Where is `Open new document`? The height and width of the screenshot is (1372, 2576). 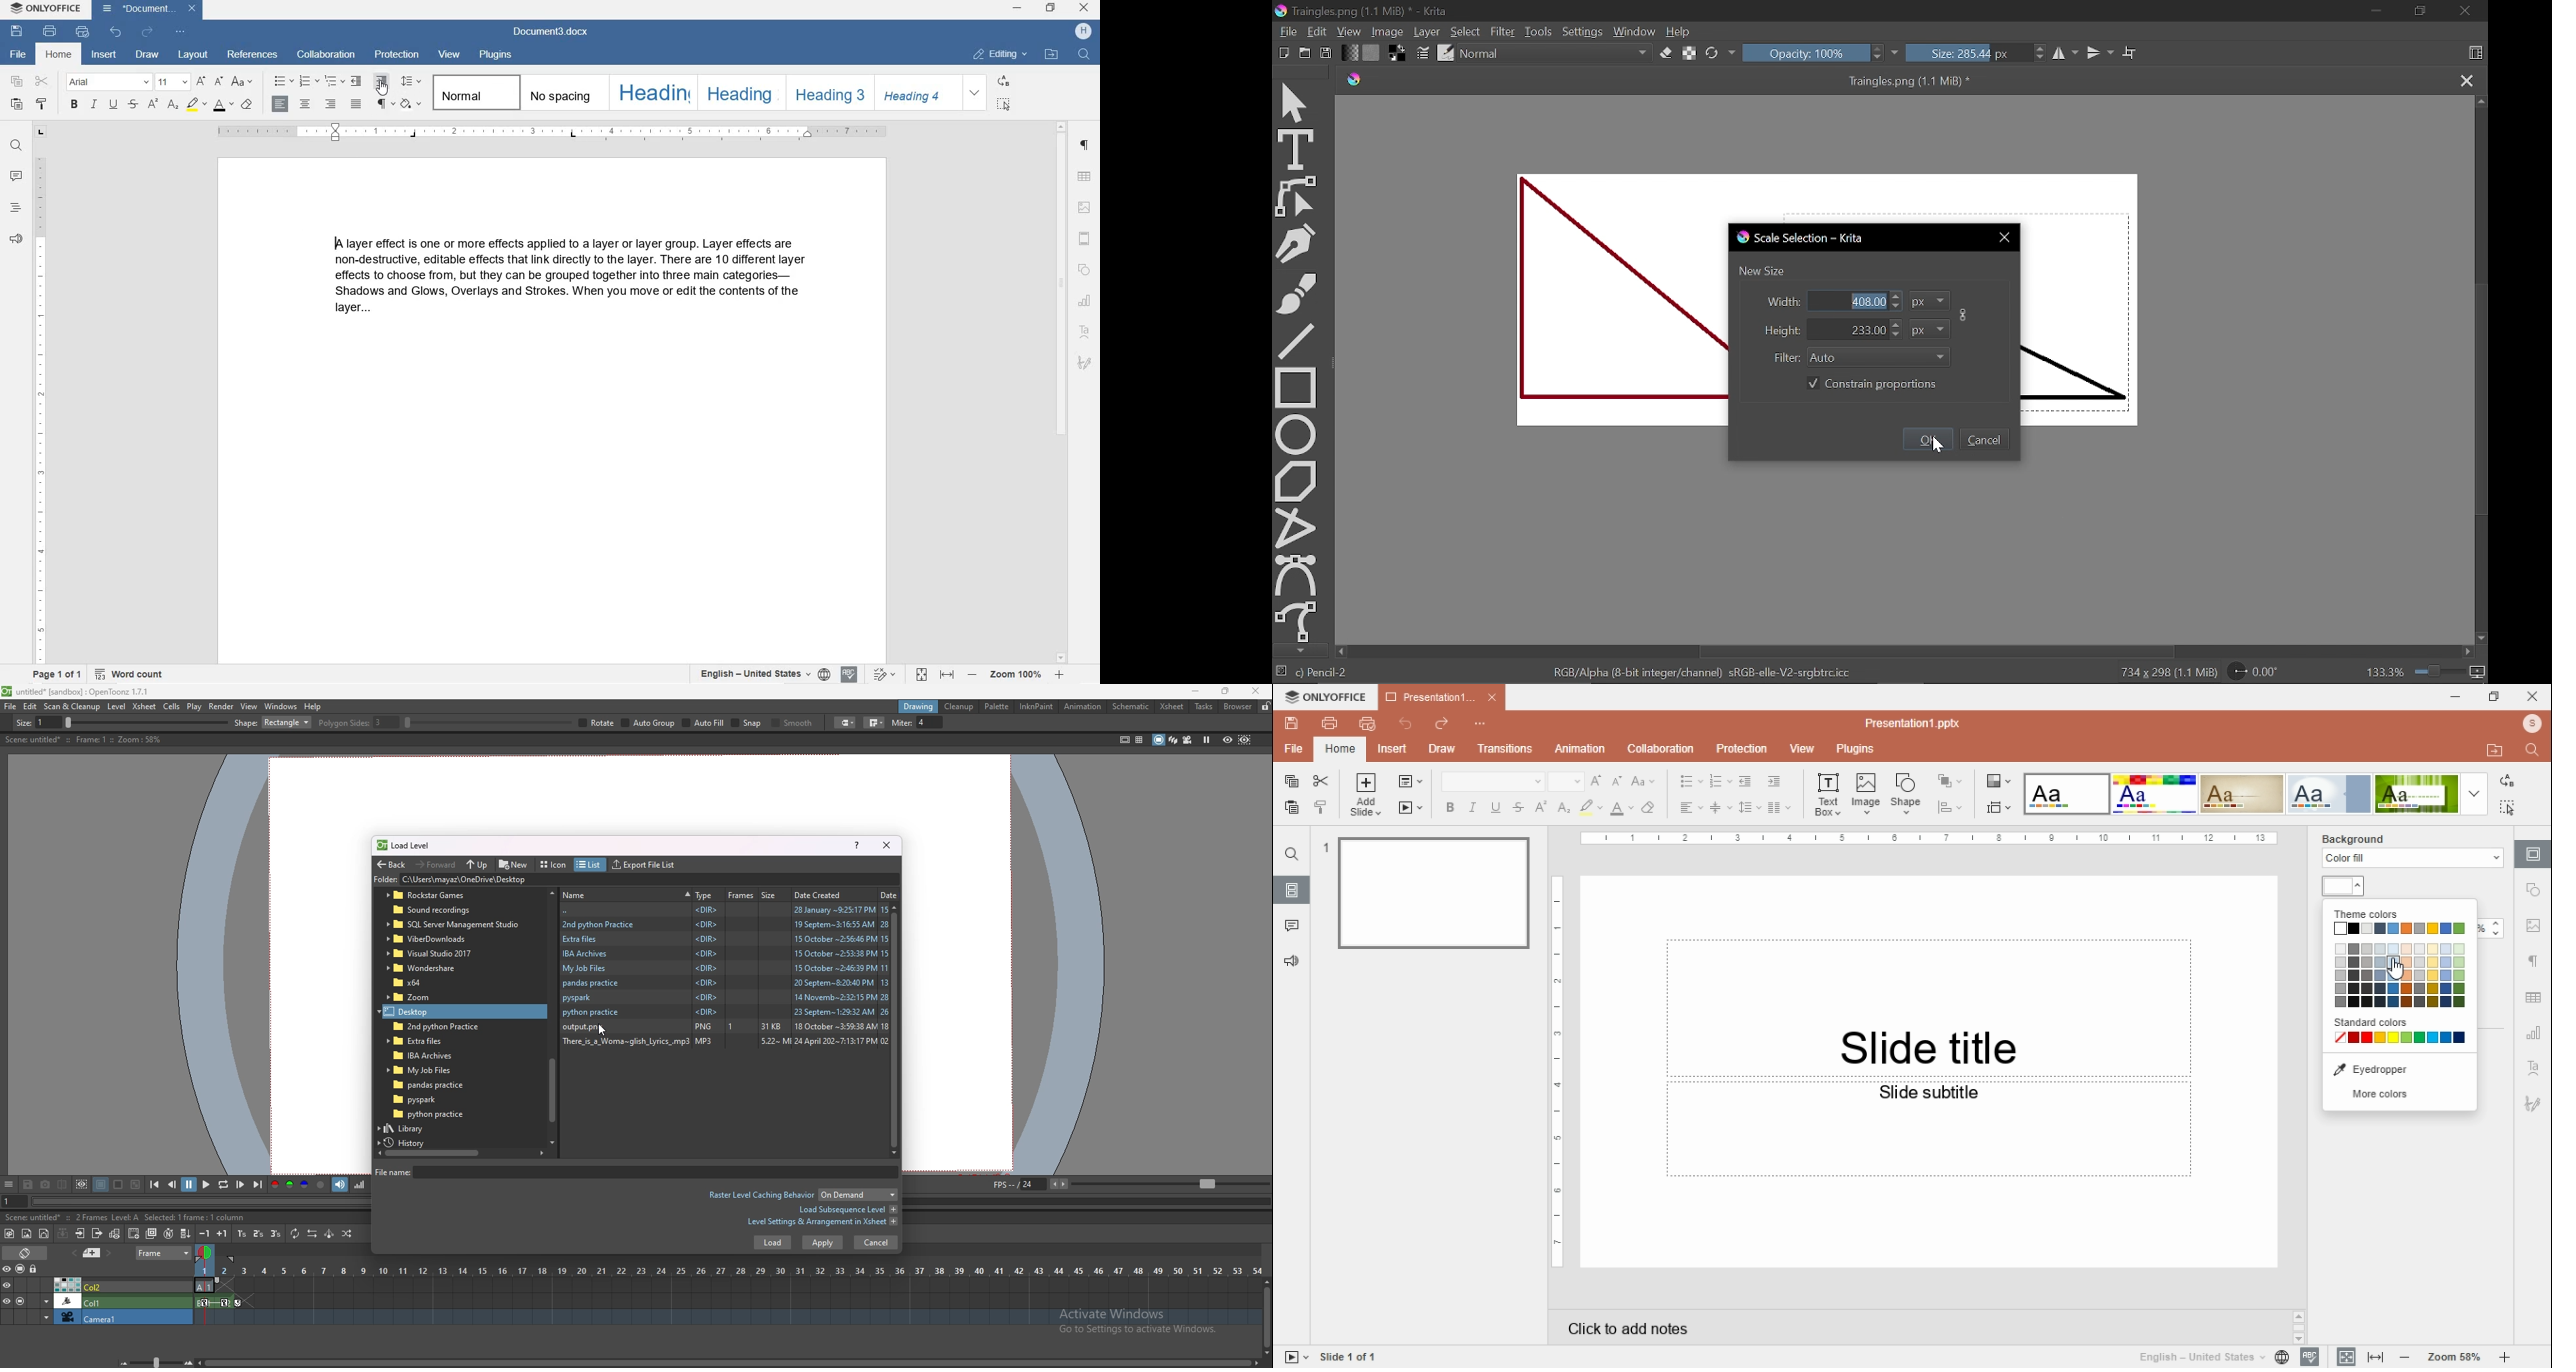 Open new document is located at coordinates (1284, 53).